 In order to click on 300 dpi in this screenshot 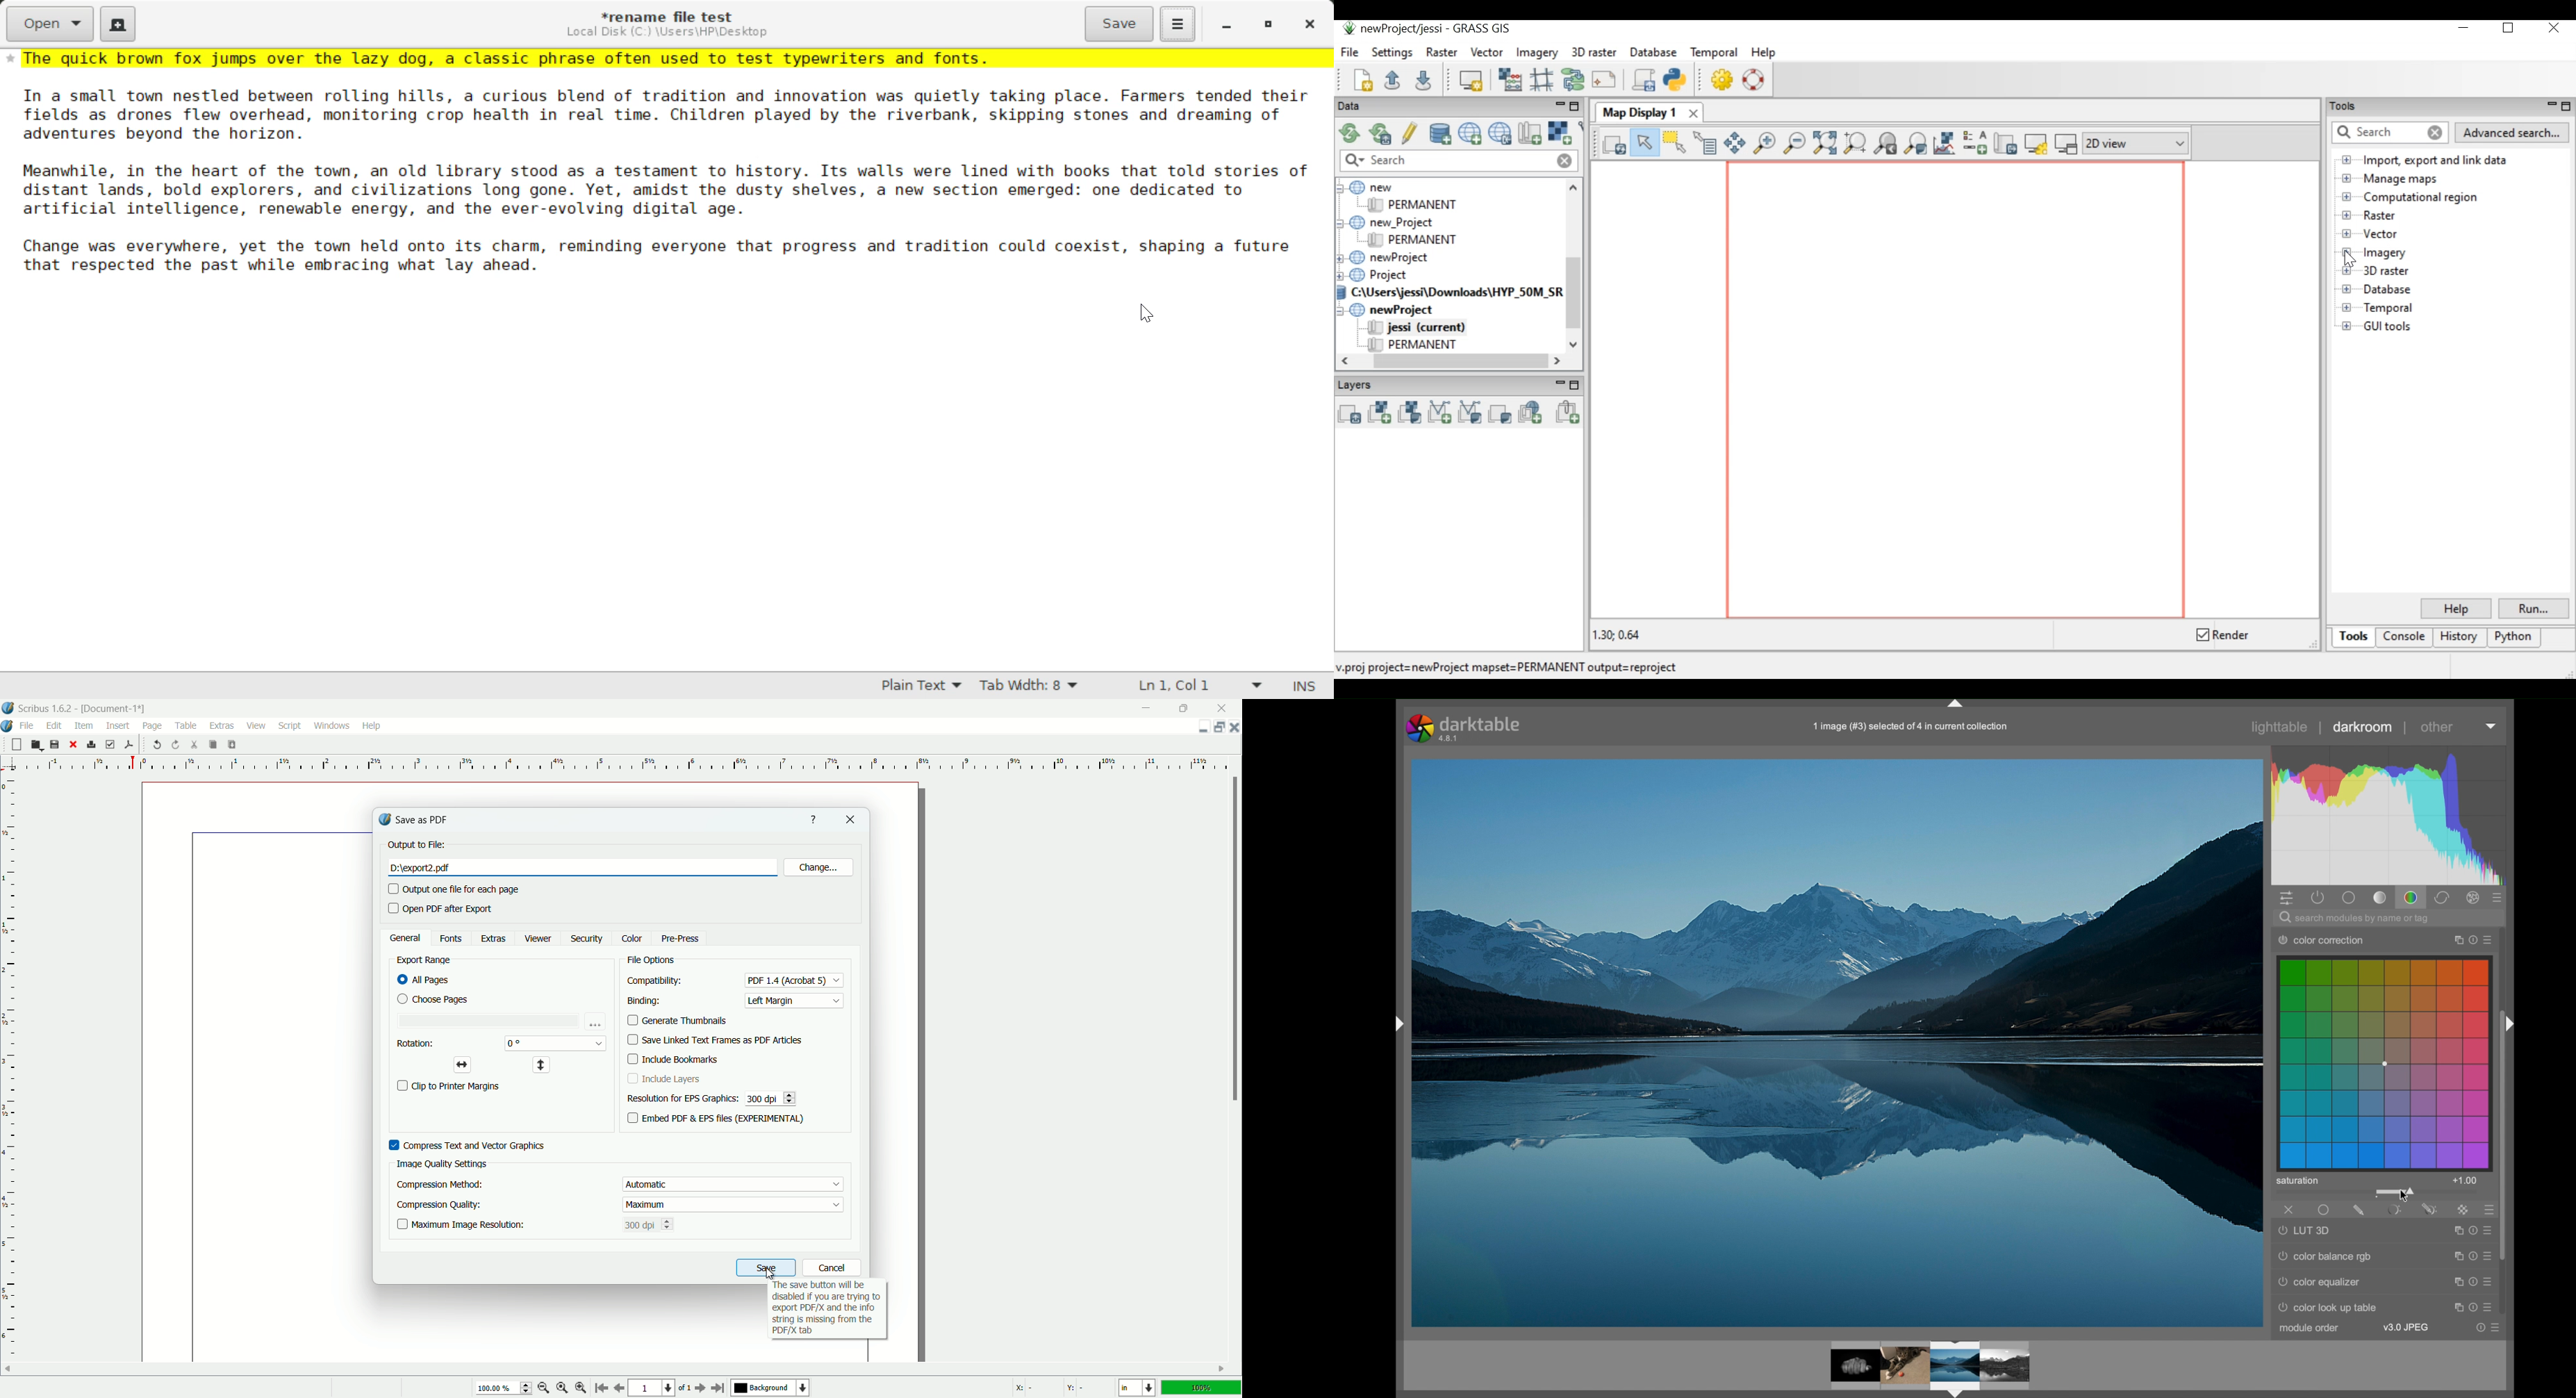, I will do `click(642, 1226)`.